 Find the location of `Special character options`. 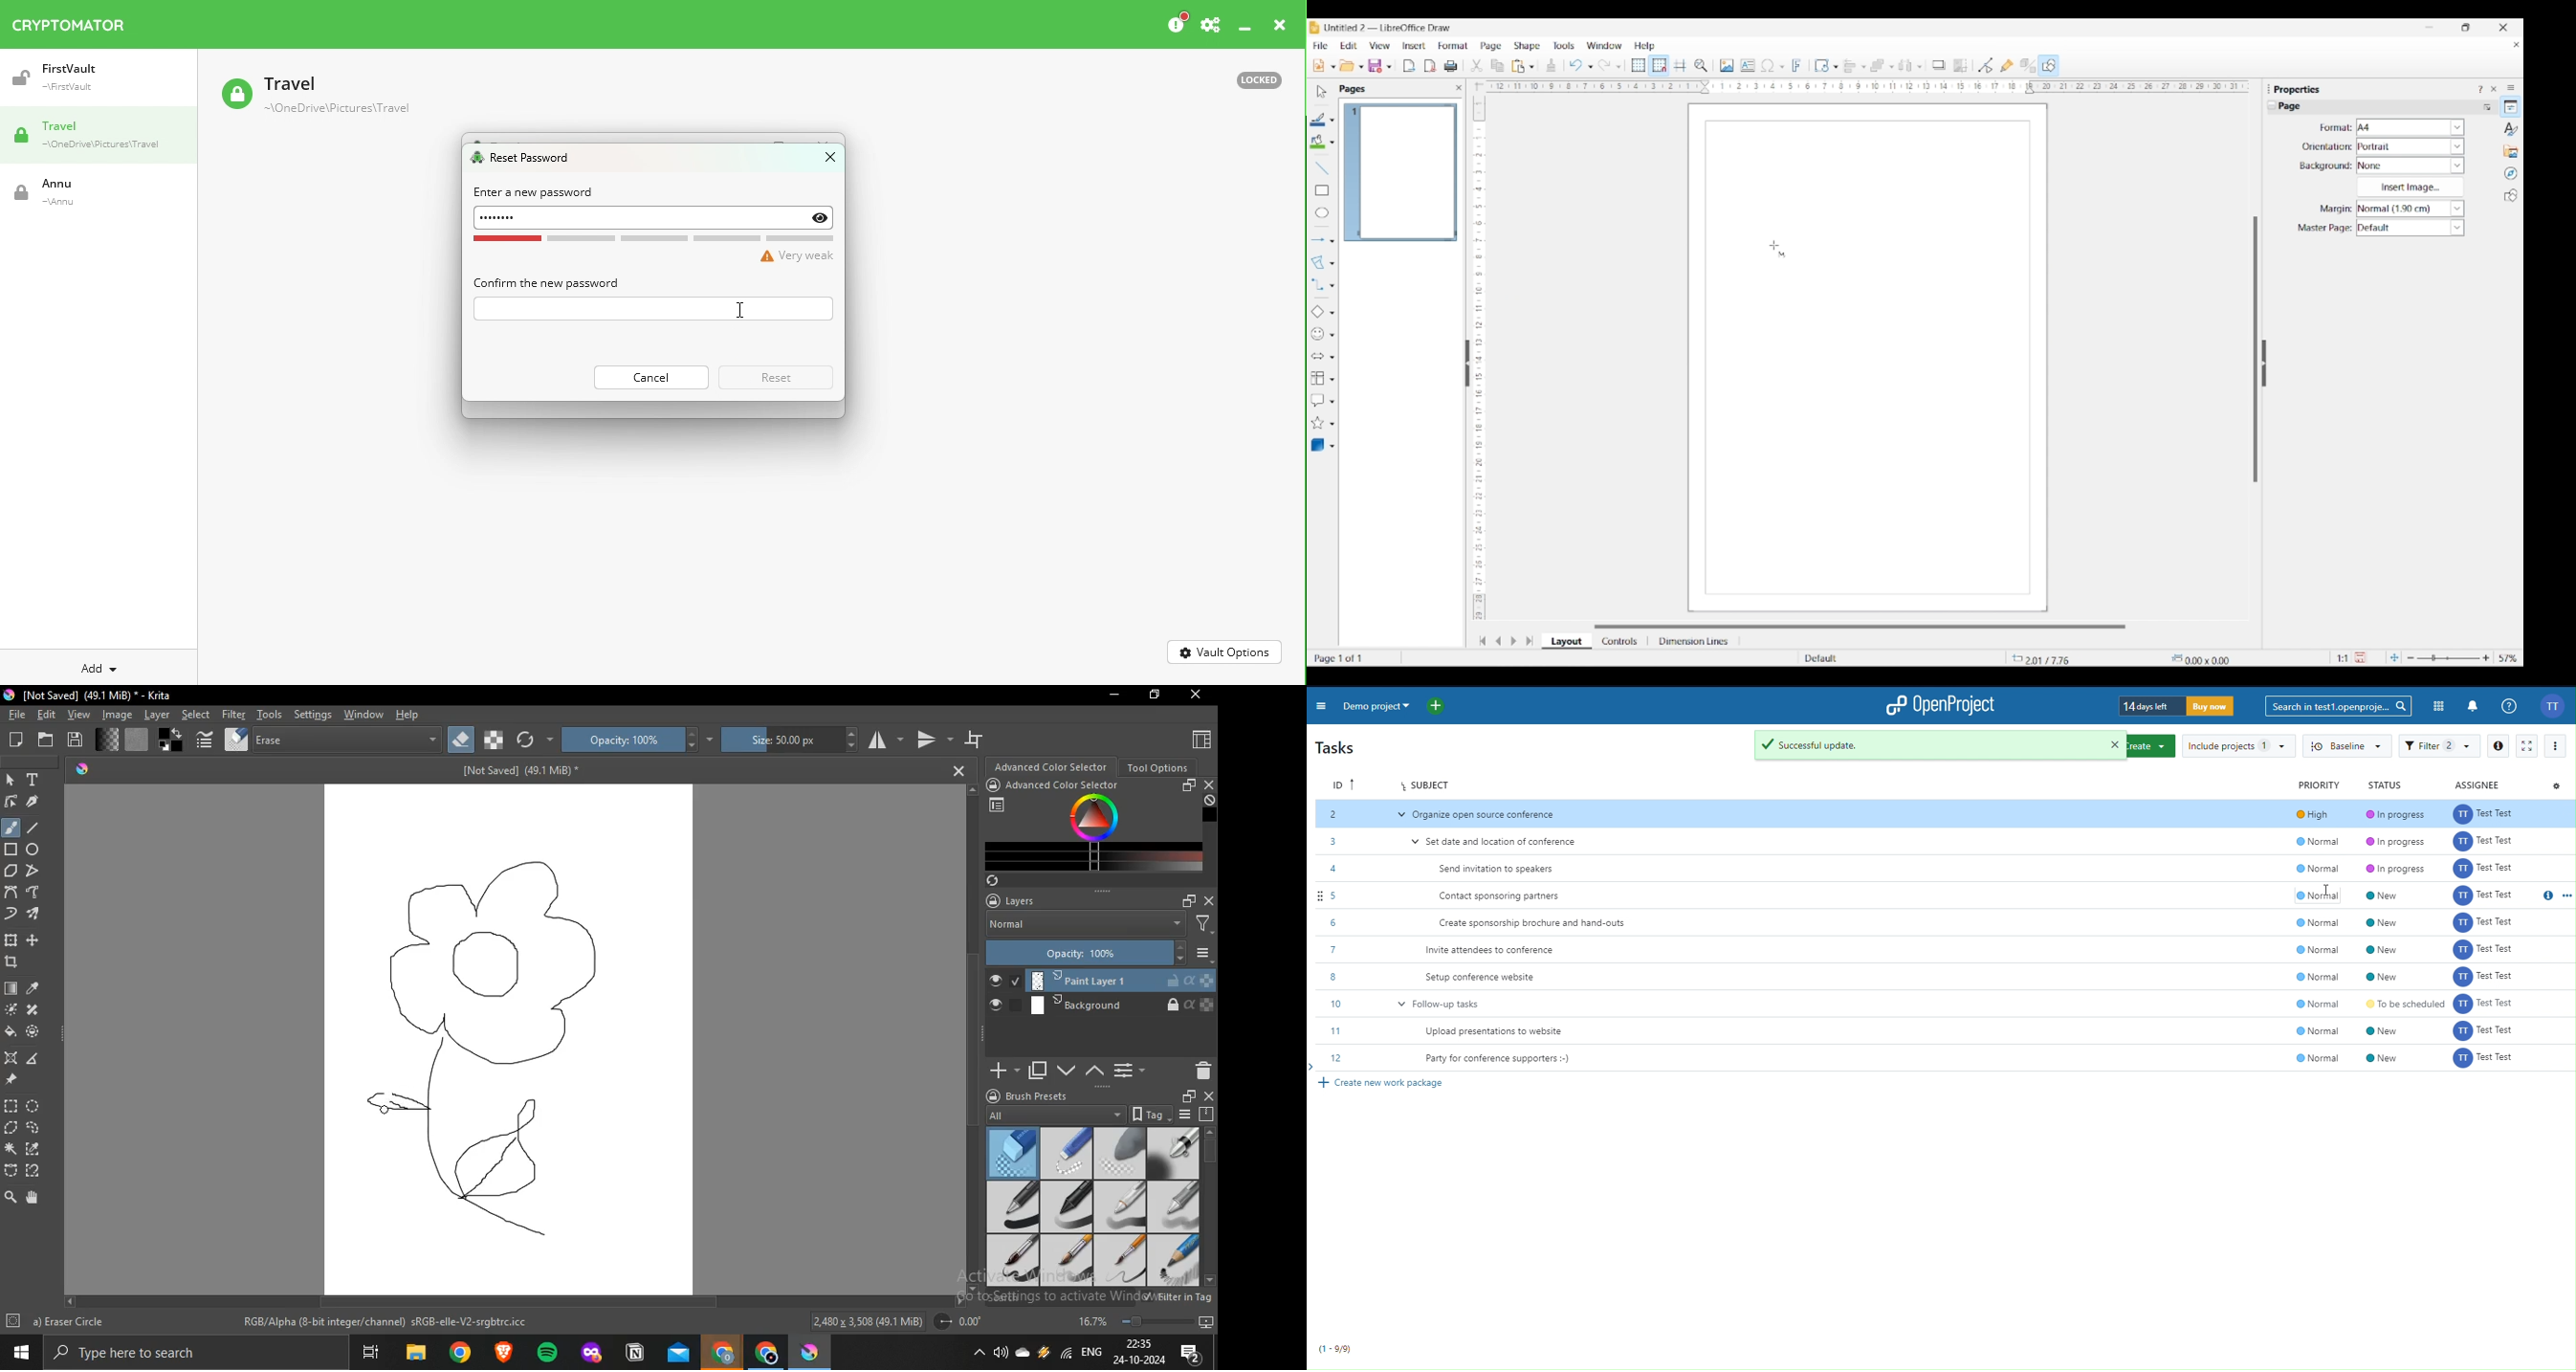

Special character options is located at coordinates (1782, 67).